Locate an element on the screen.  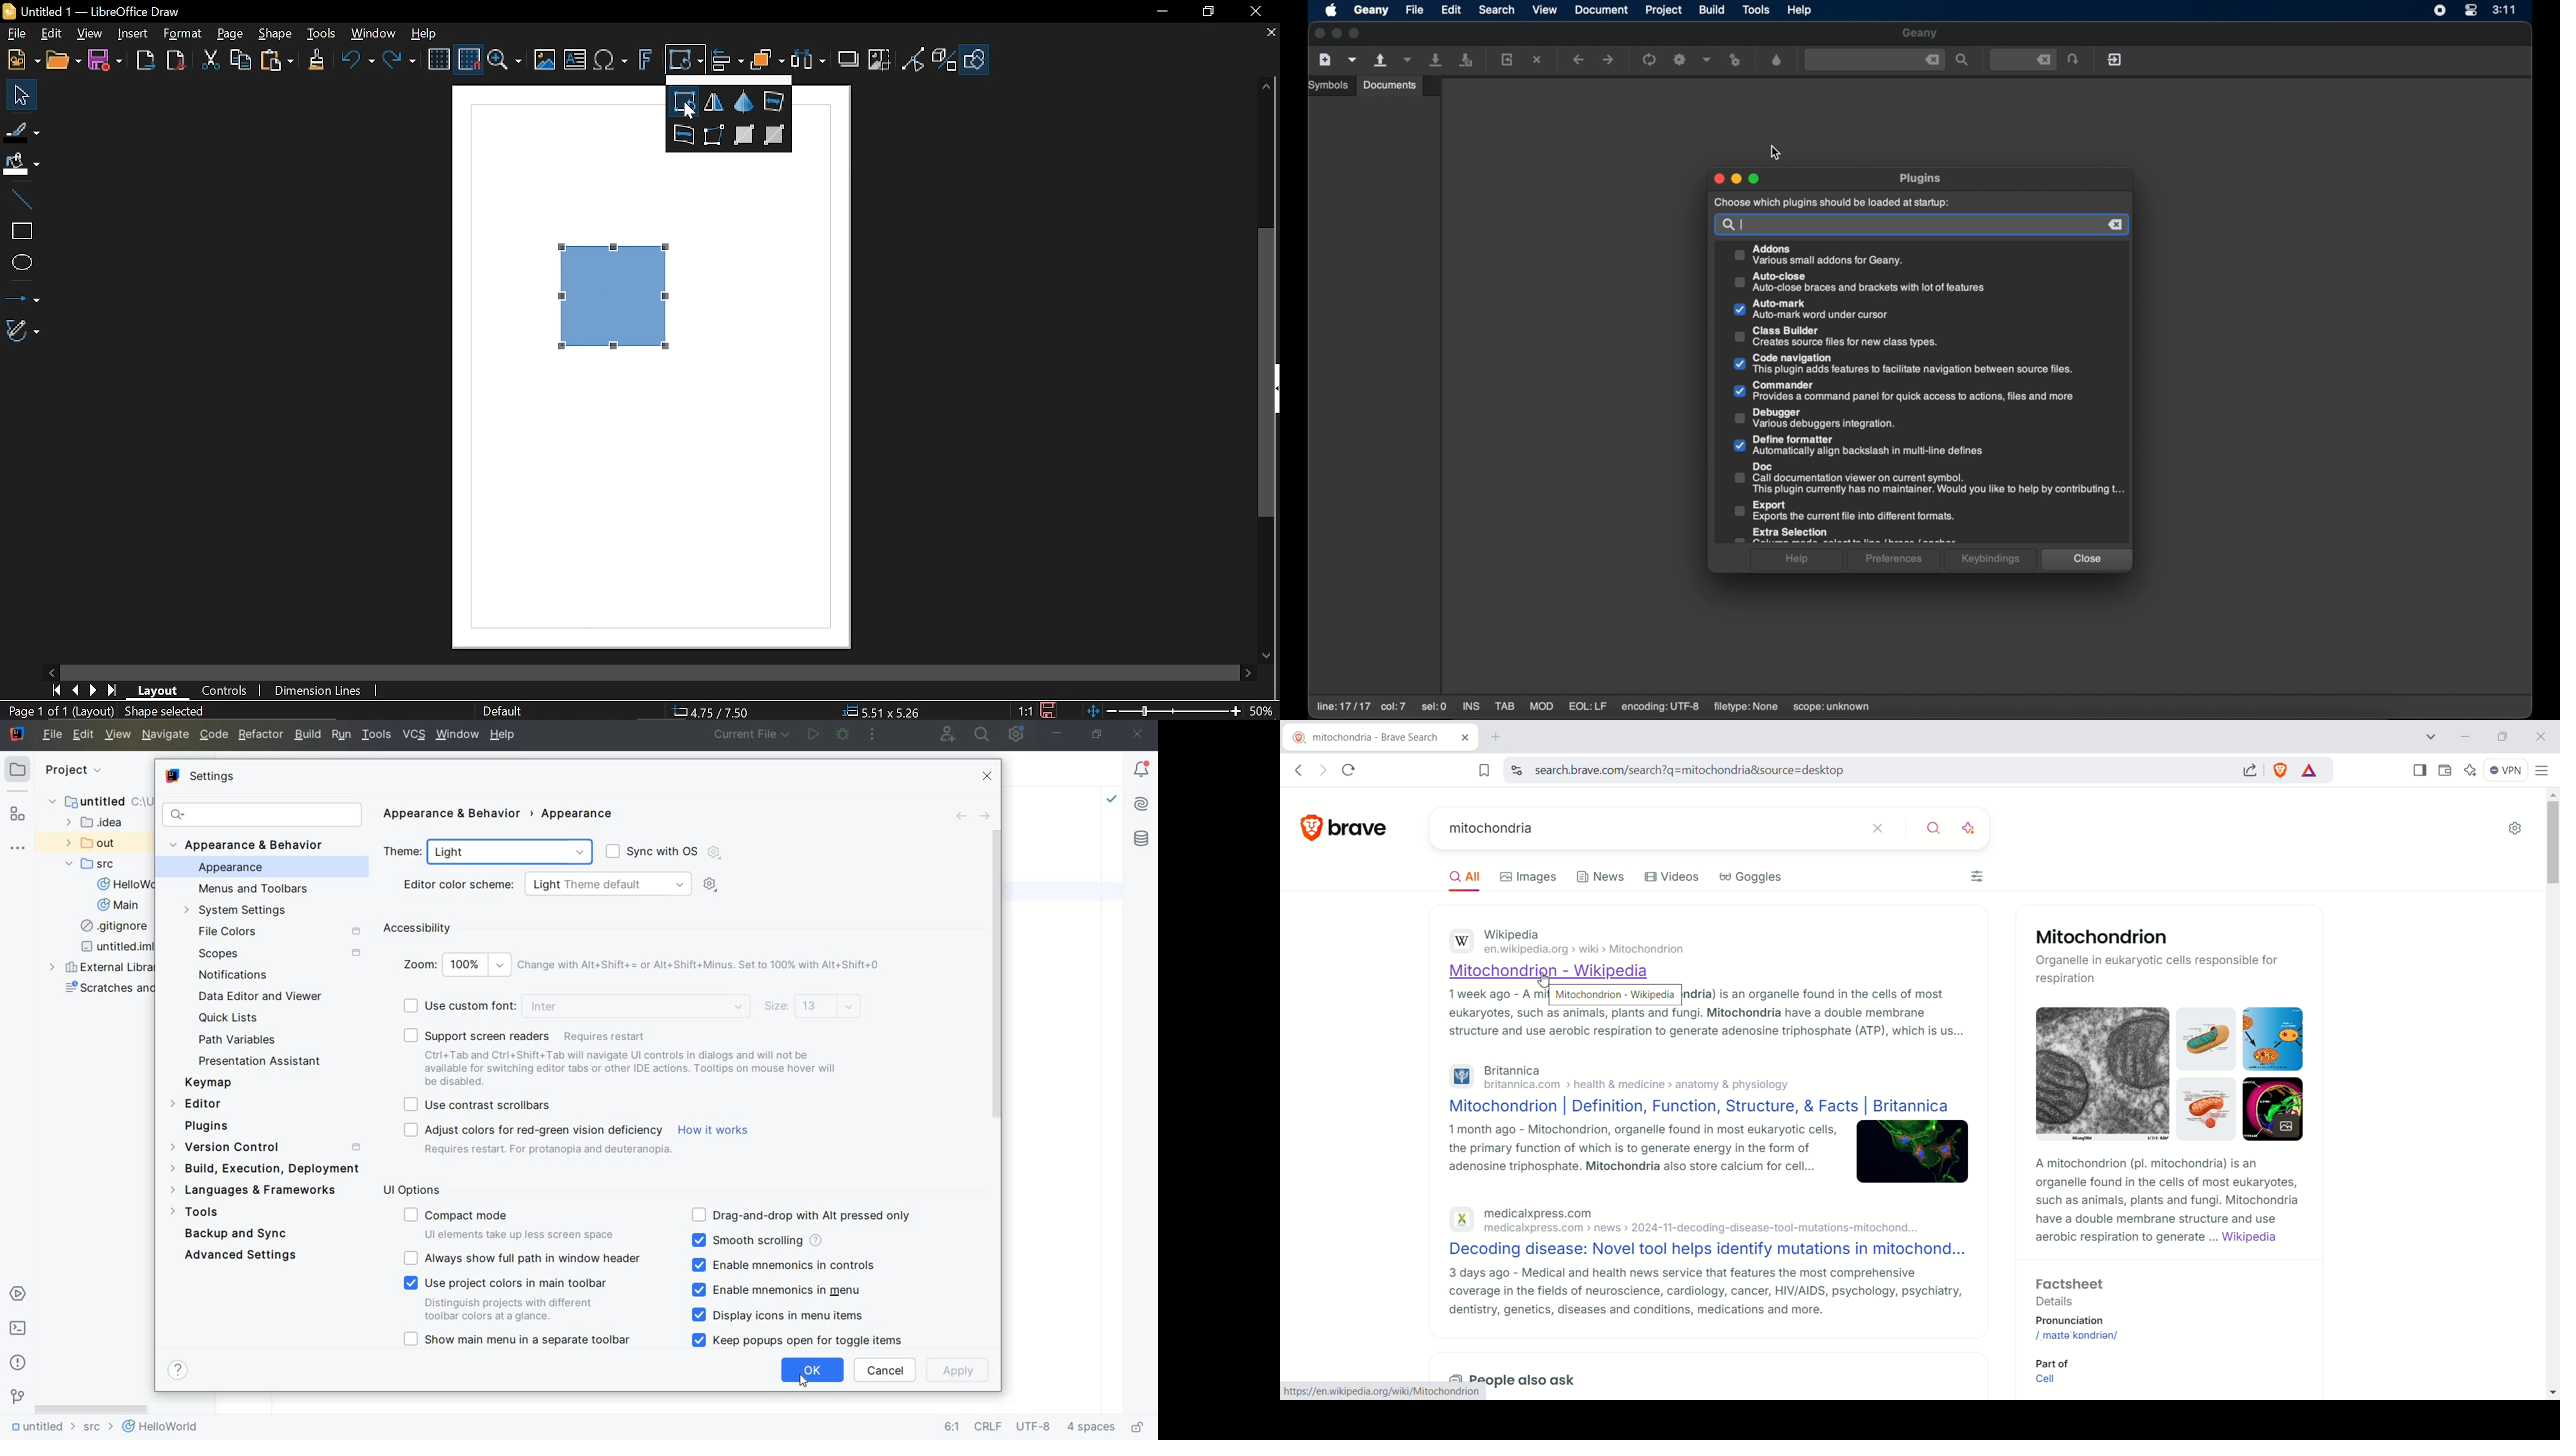
documents is located at coordinates (1390, 85).